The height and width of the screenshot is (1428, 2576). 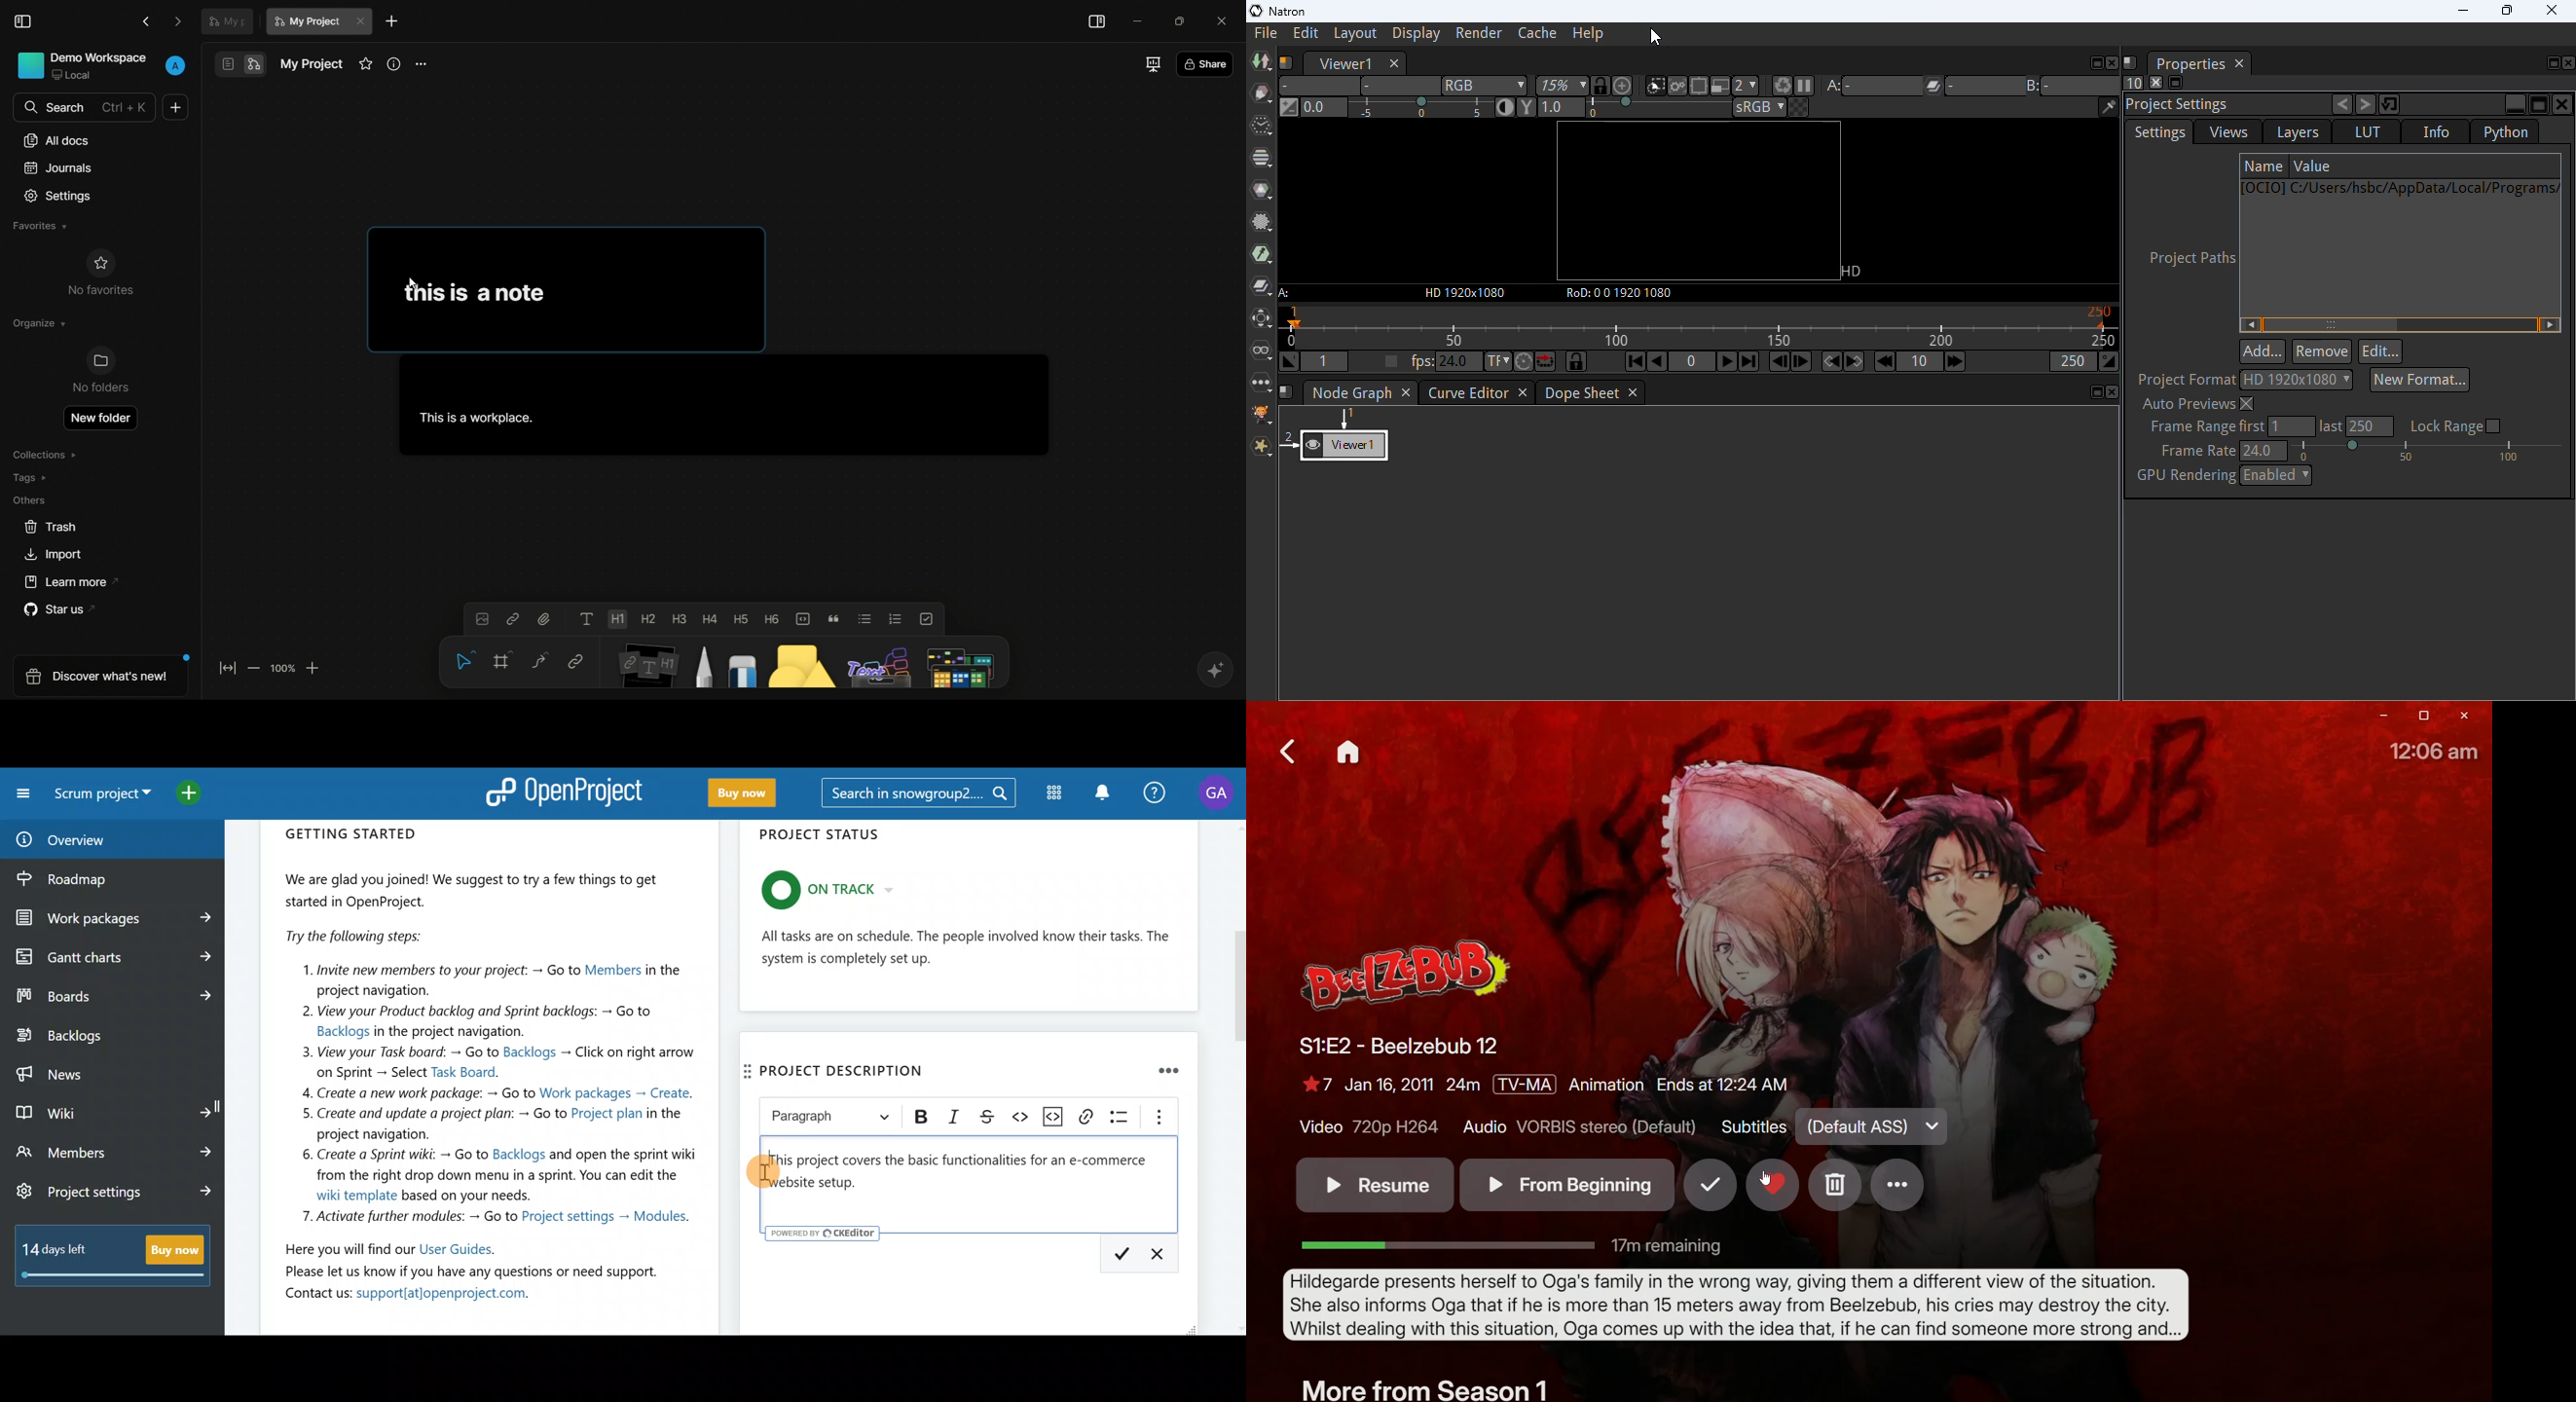 What do you see at coordinates (116, 1151) in the screenshot?
I see `Members` at bounding box center [116, 1151].